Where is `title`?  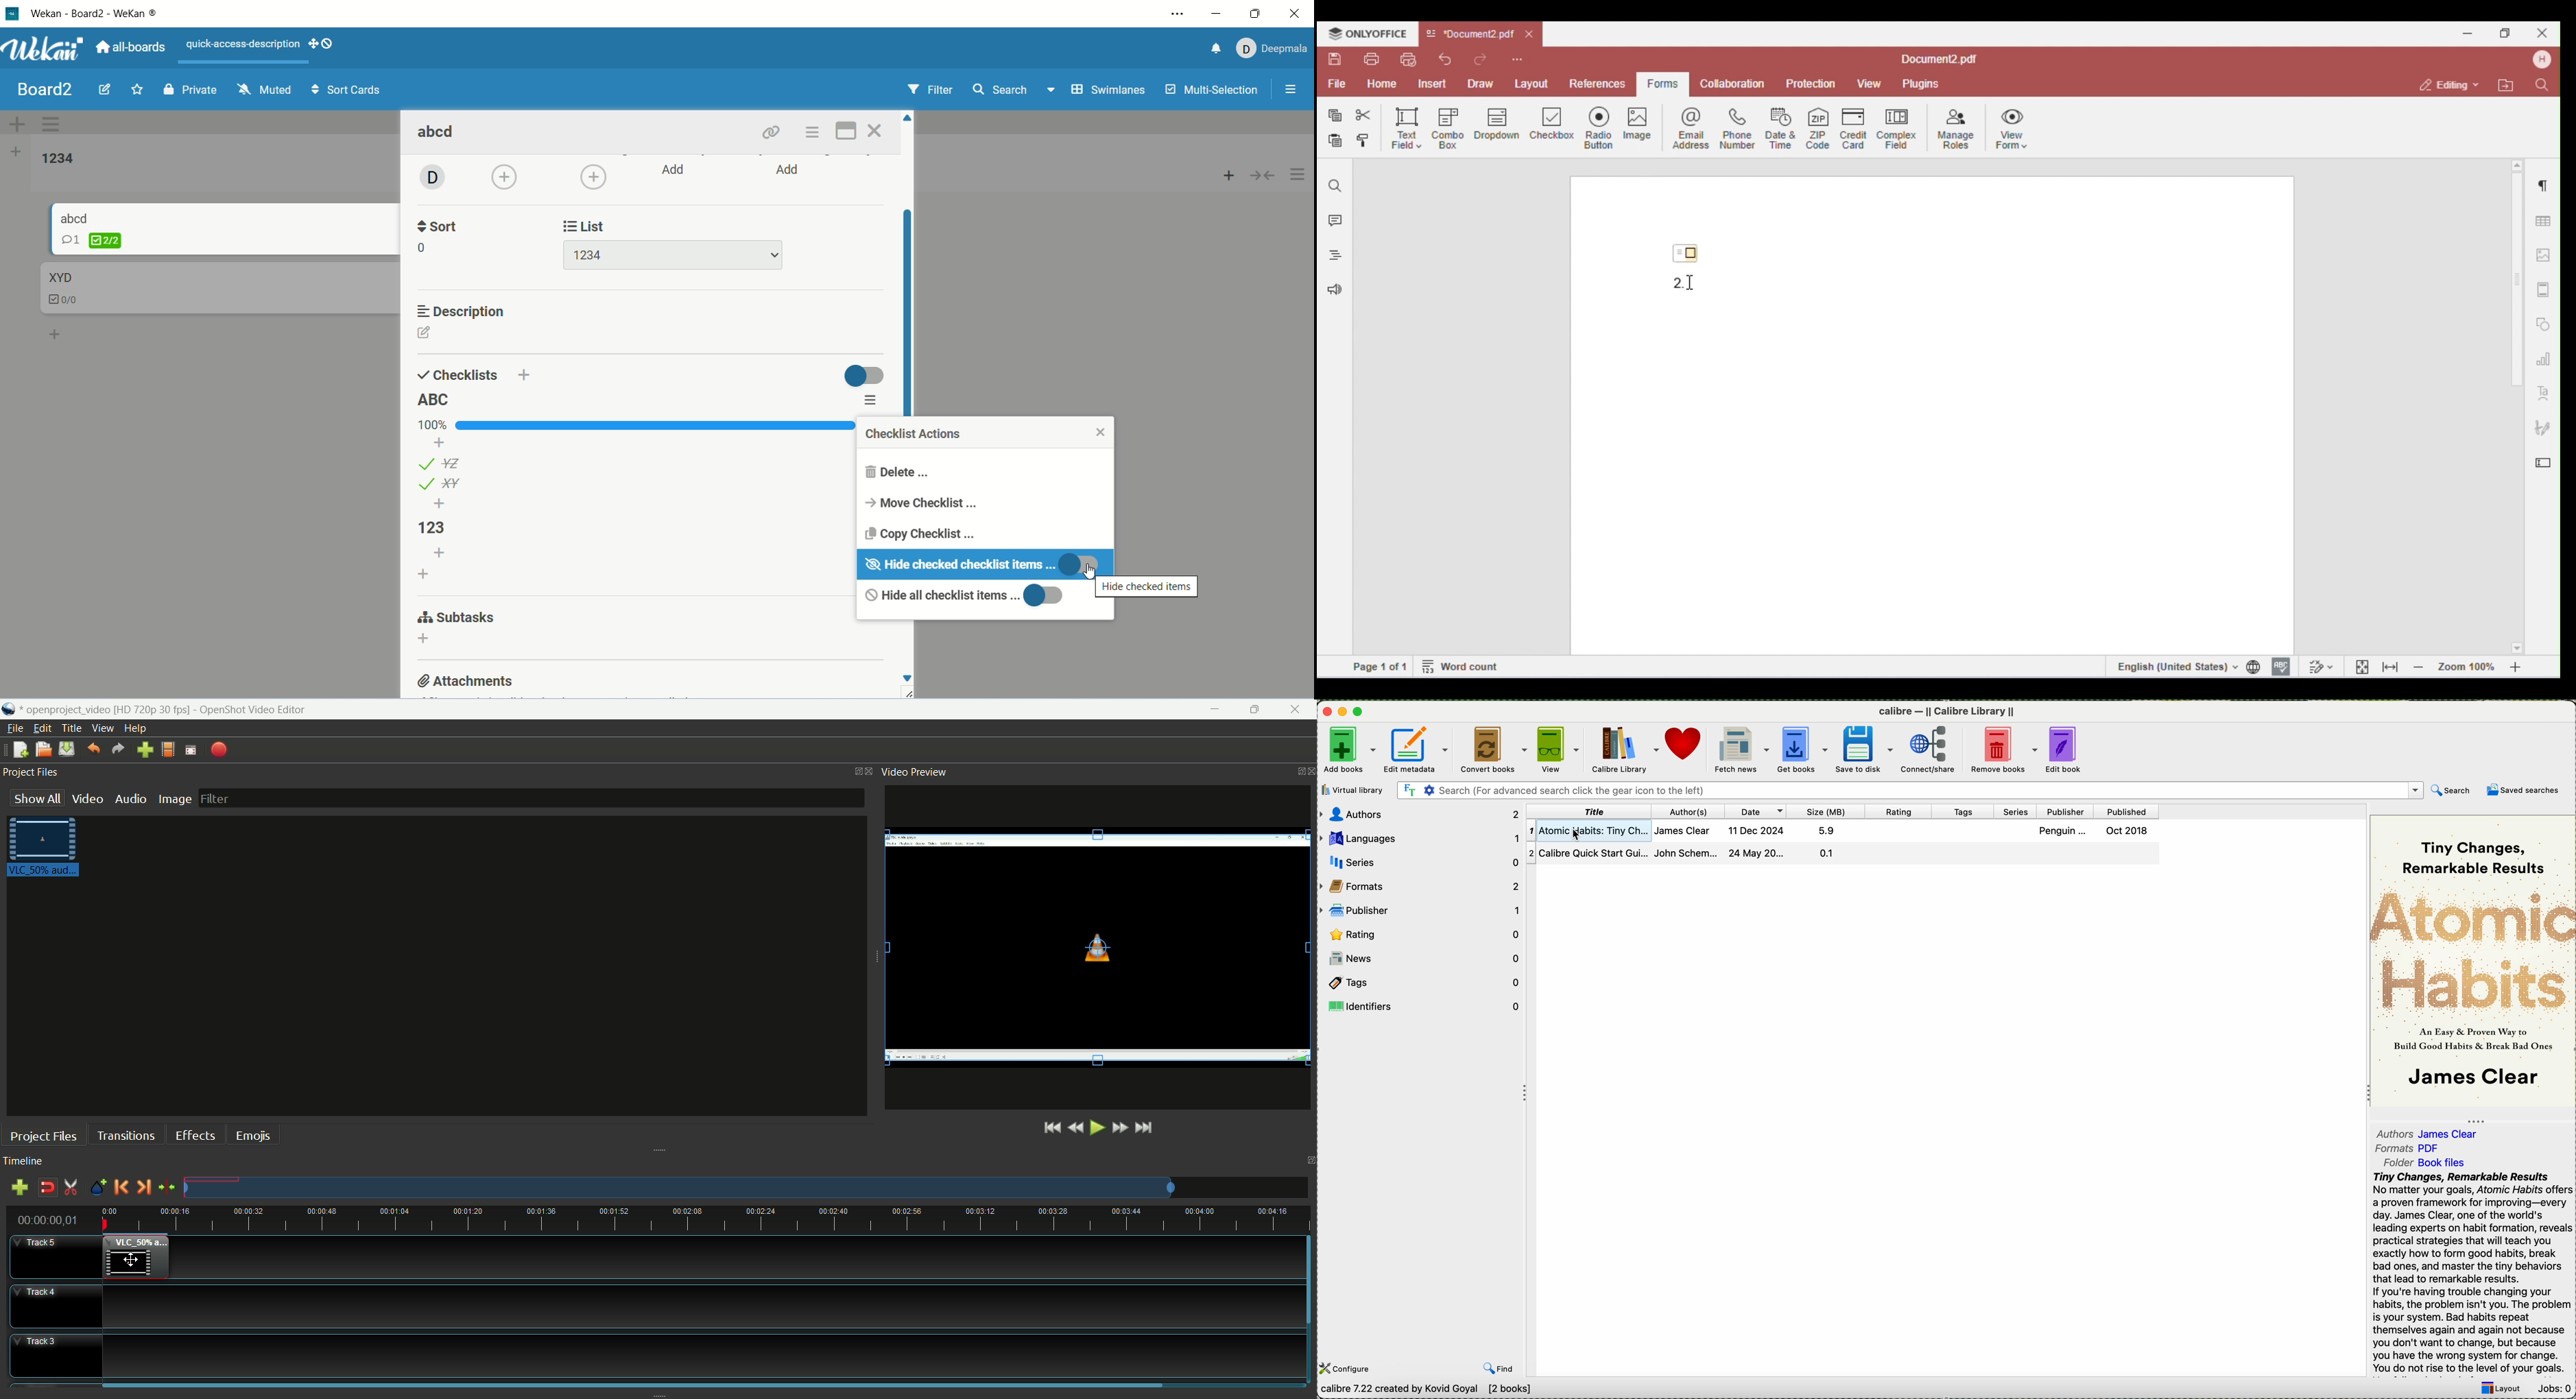 title is located at coordinates (1589, 812).